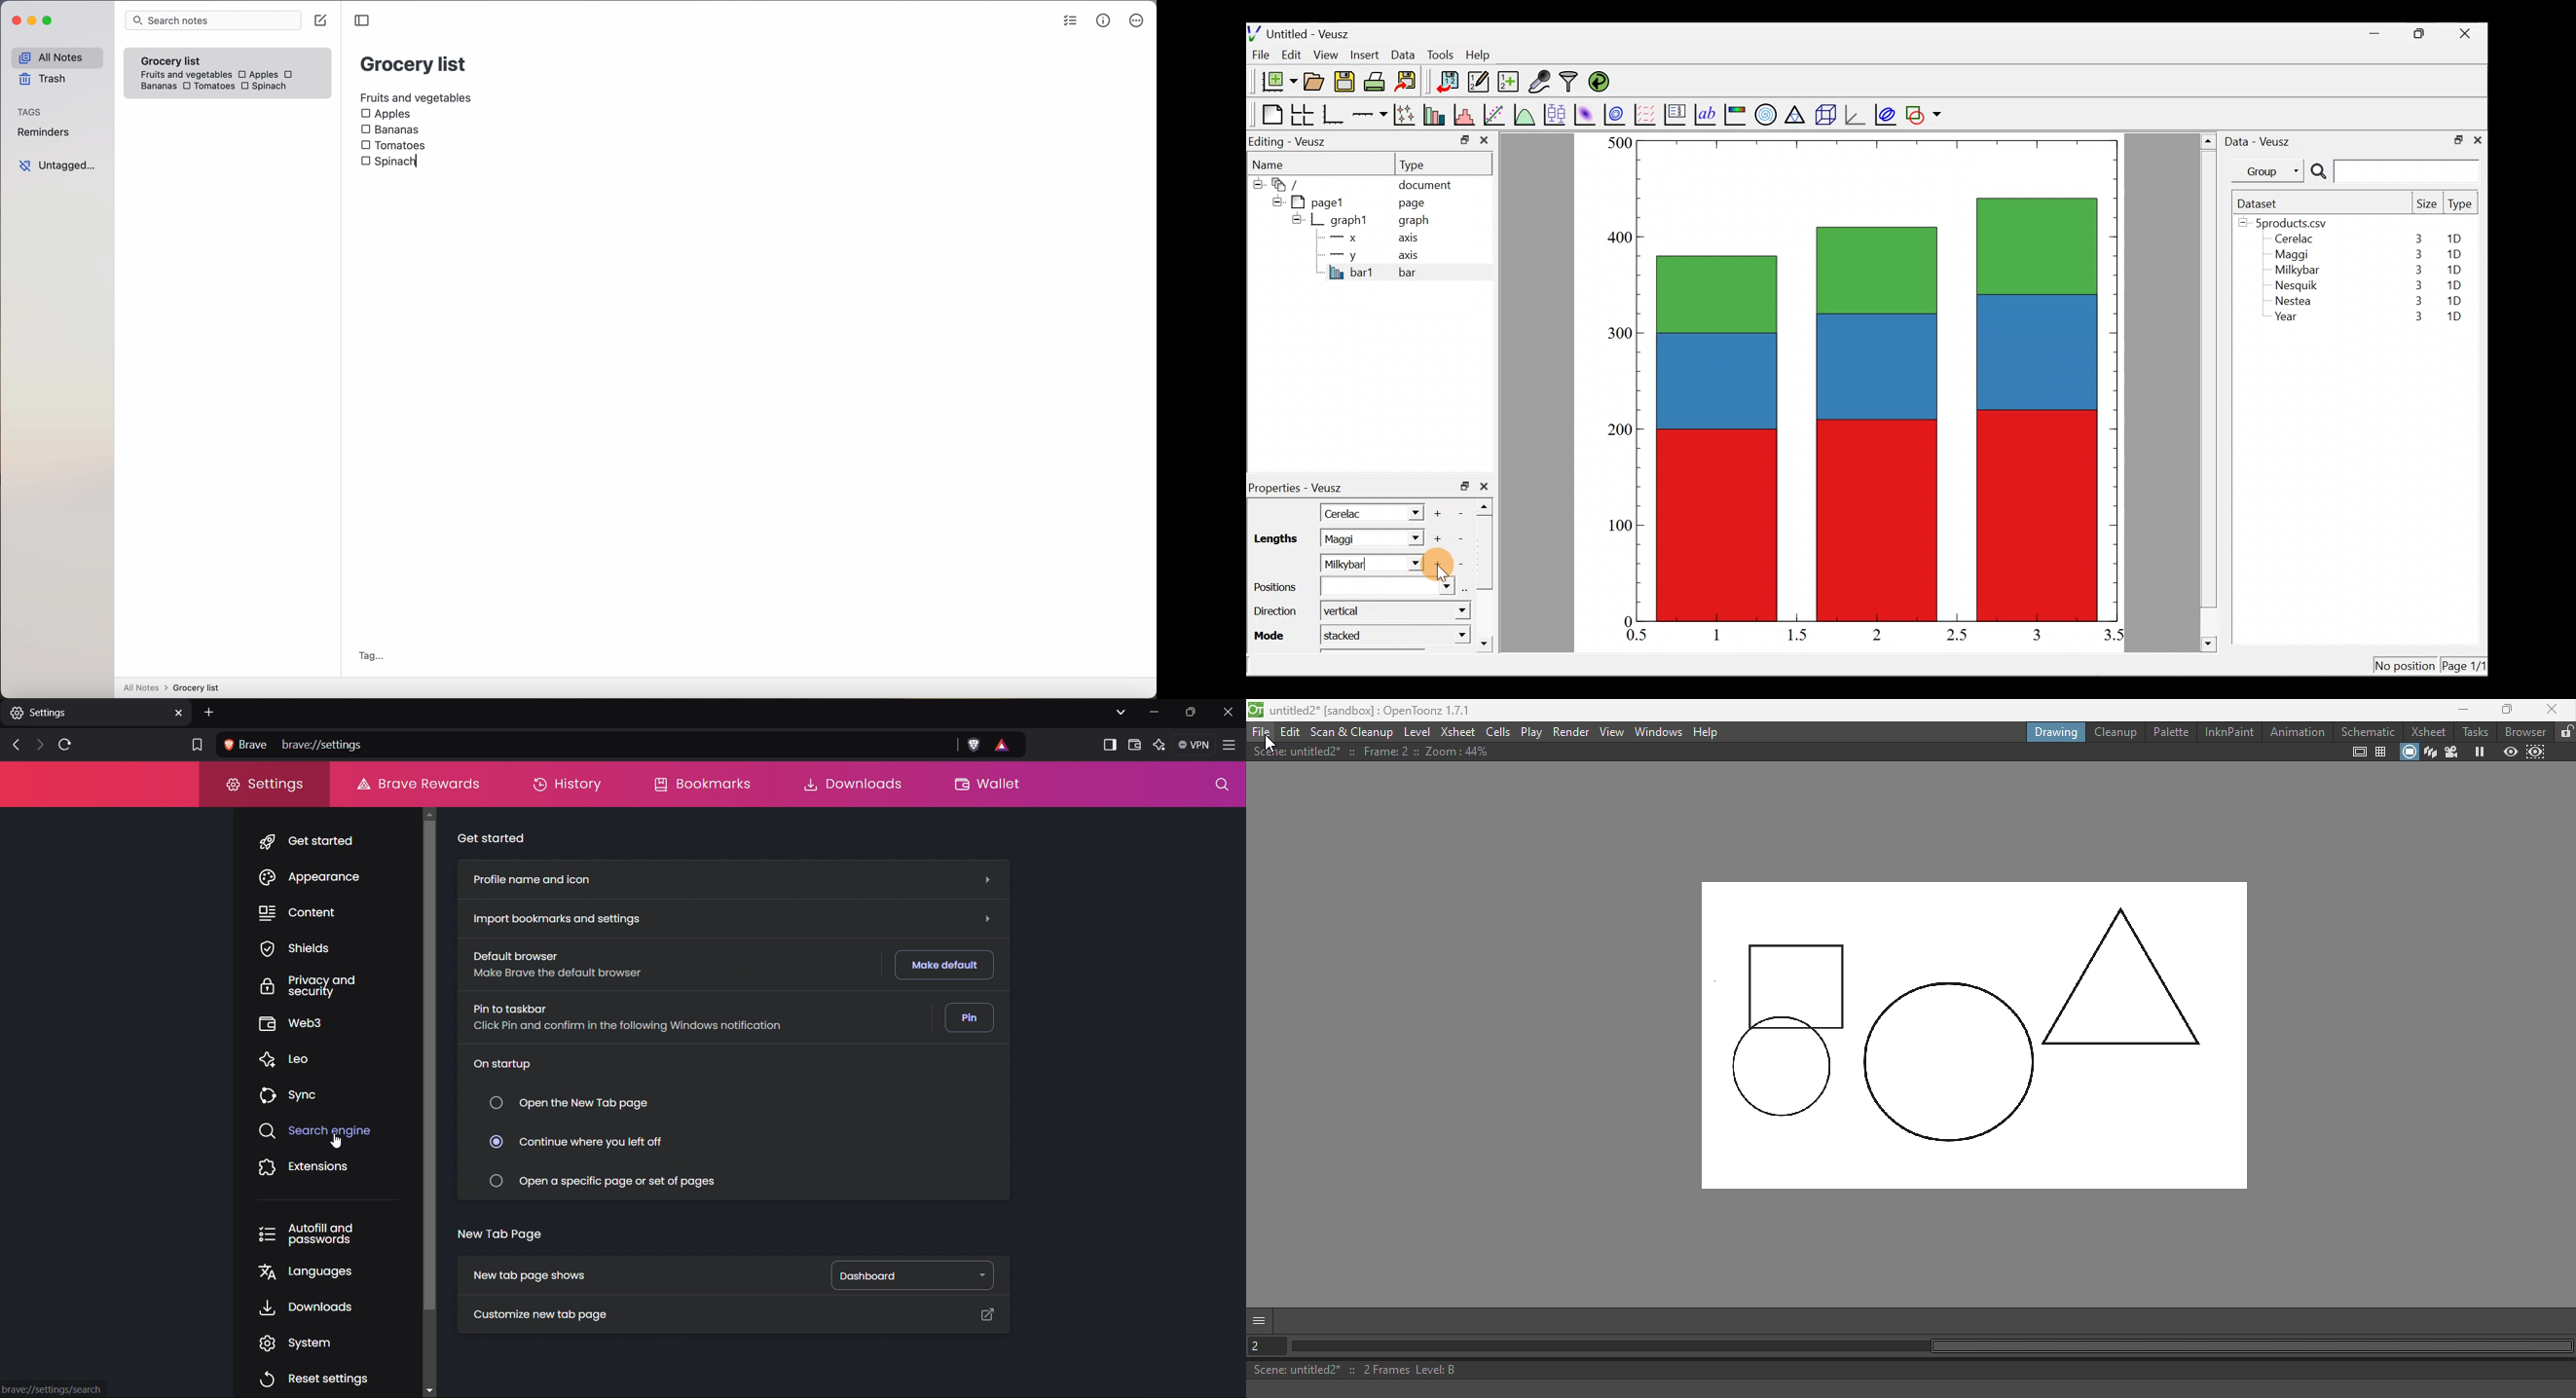 This screenshot has width=2576, height=1400. Describe the element at coordinates (1346, 512) in the screenshot. I see `Cerelac` at that location.